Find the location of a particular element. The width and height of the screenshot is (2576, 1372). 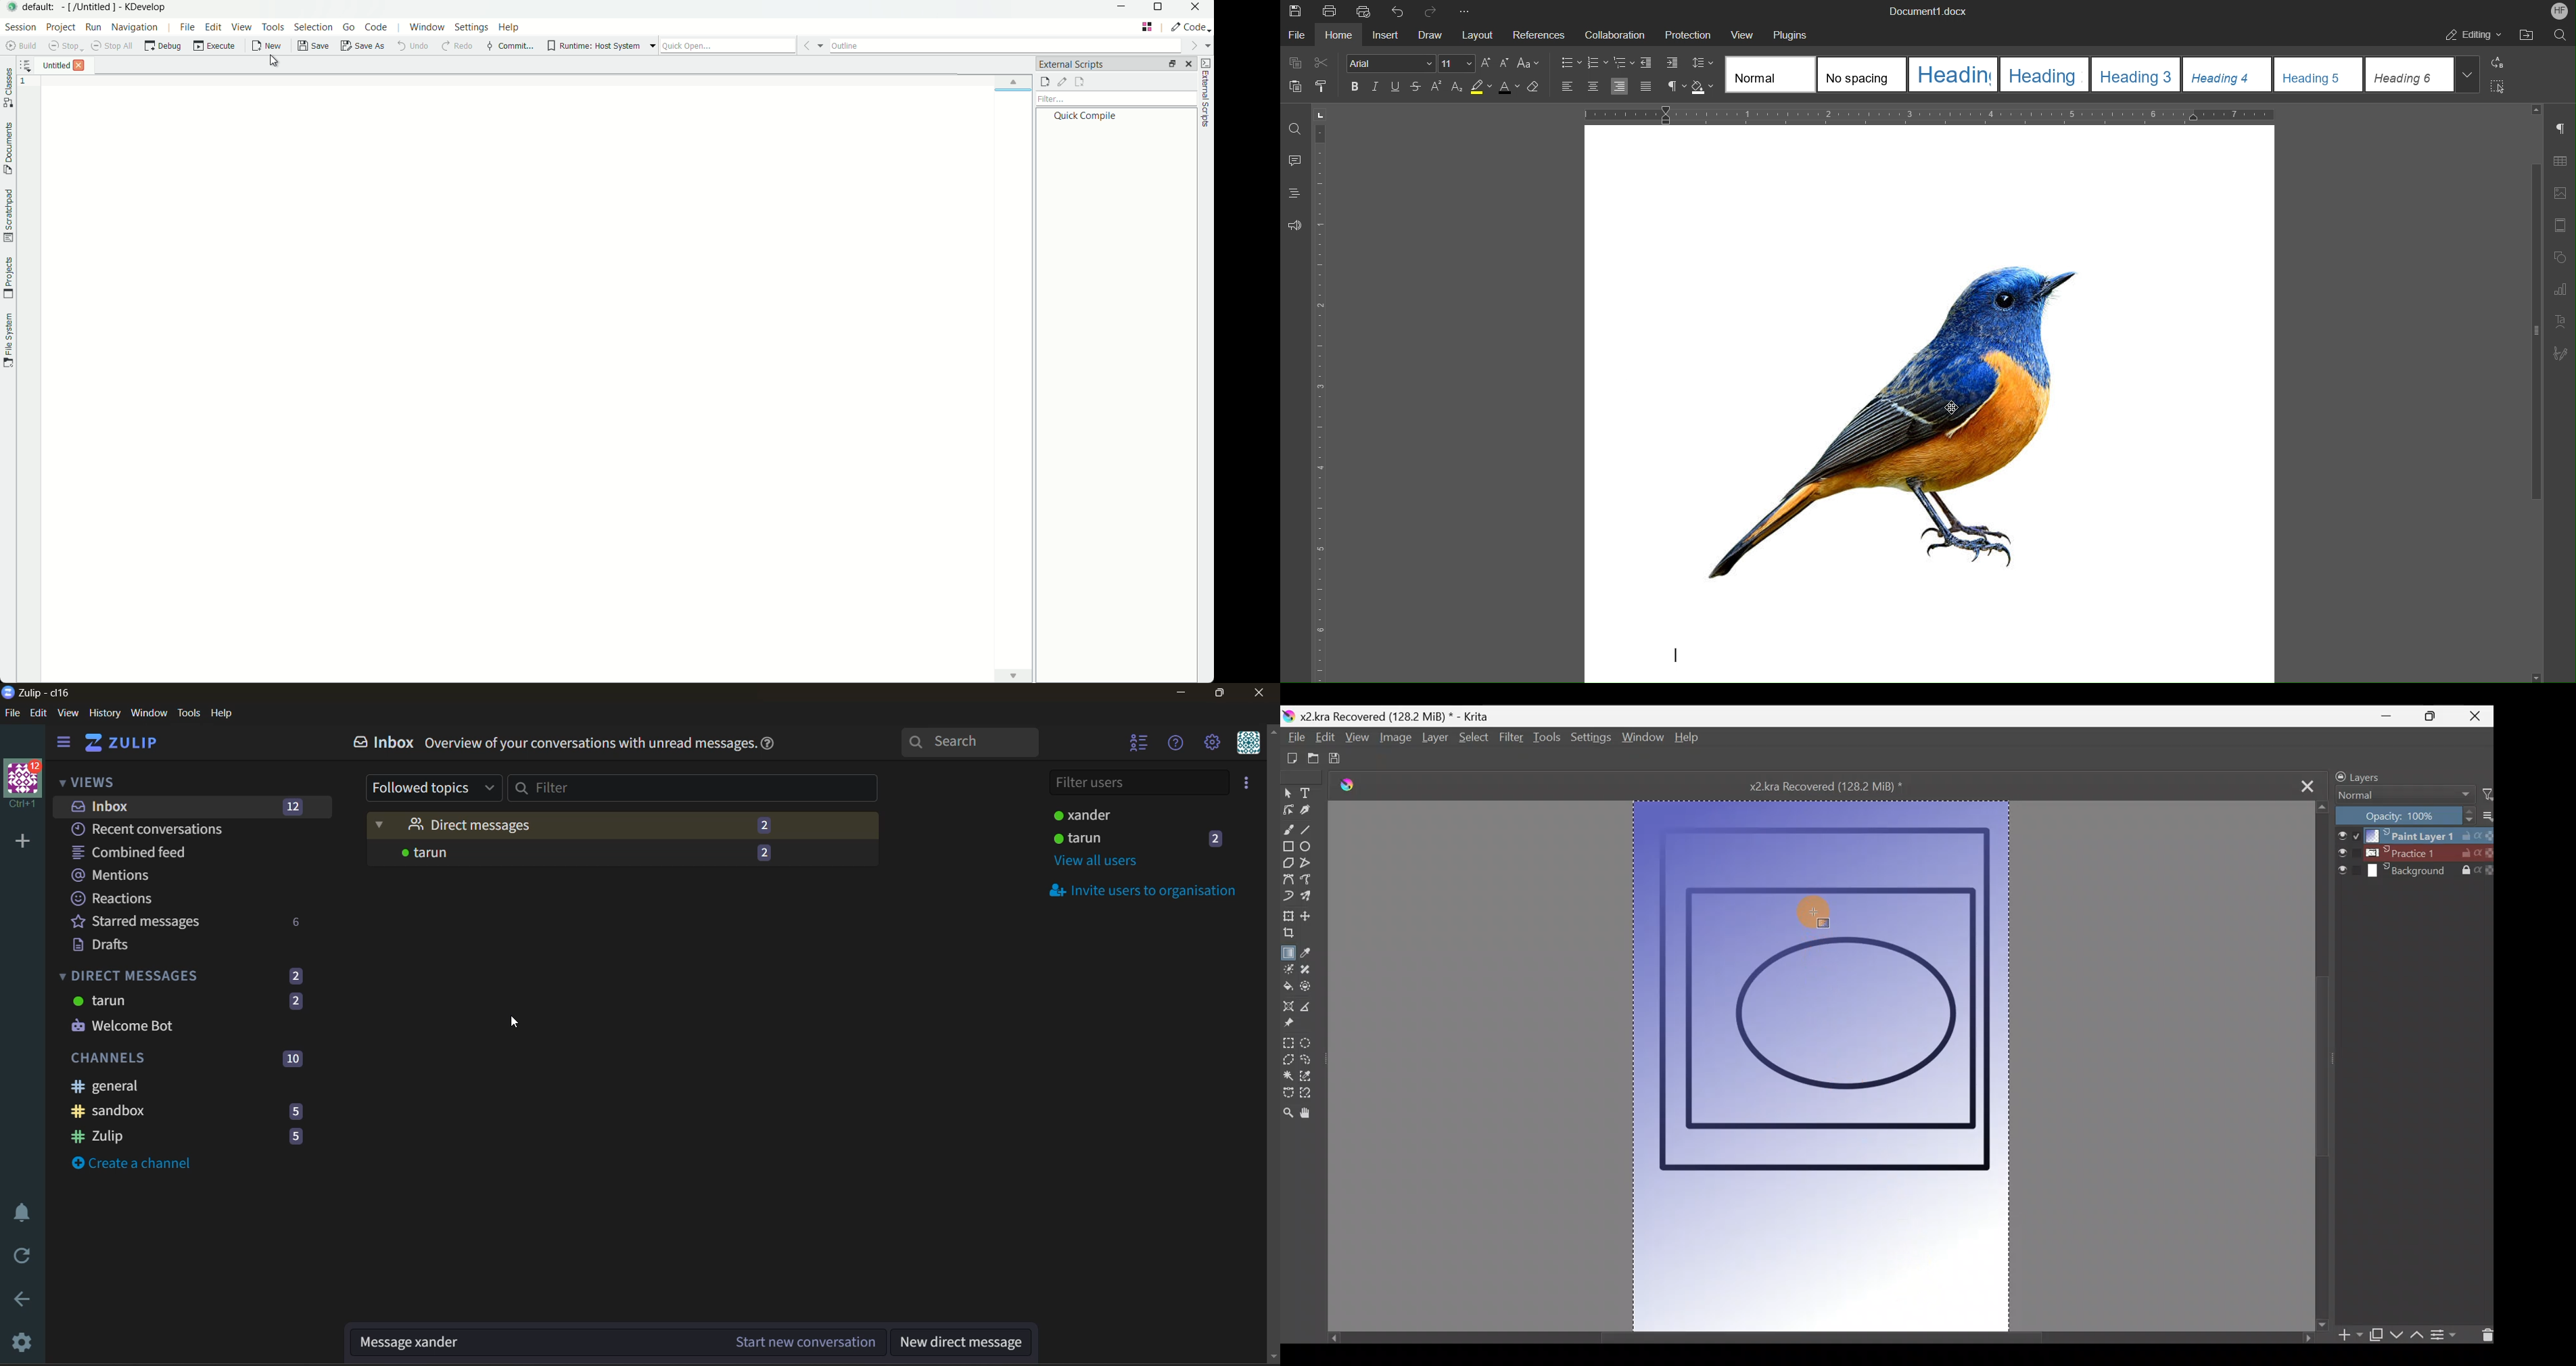

go menu is located at coordinates (348, 27).